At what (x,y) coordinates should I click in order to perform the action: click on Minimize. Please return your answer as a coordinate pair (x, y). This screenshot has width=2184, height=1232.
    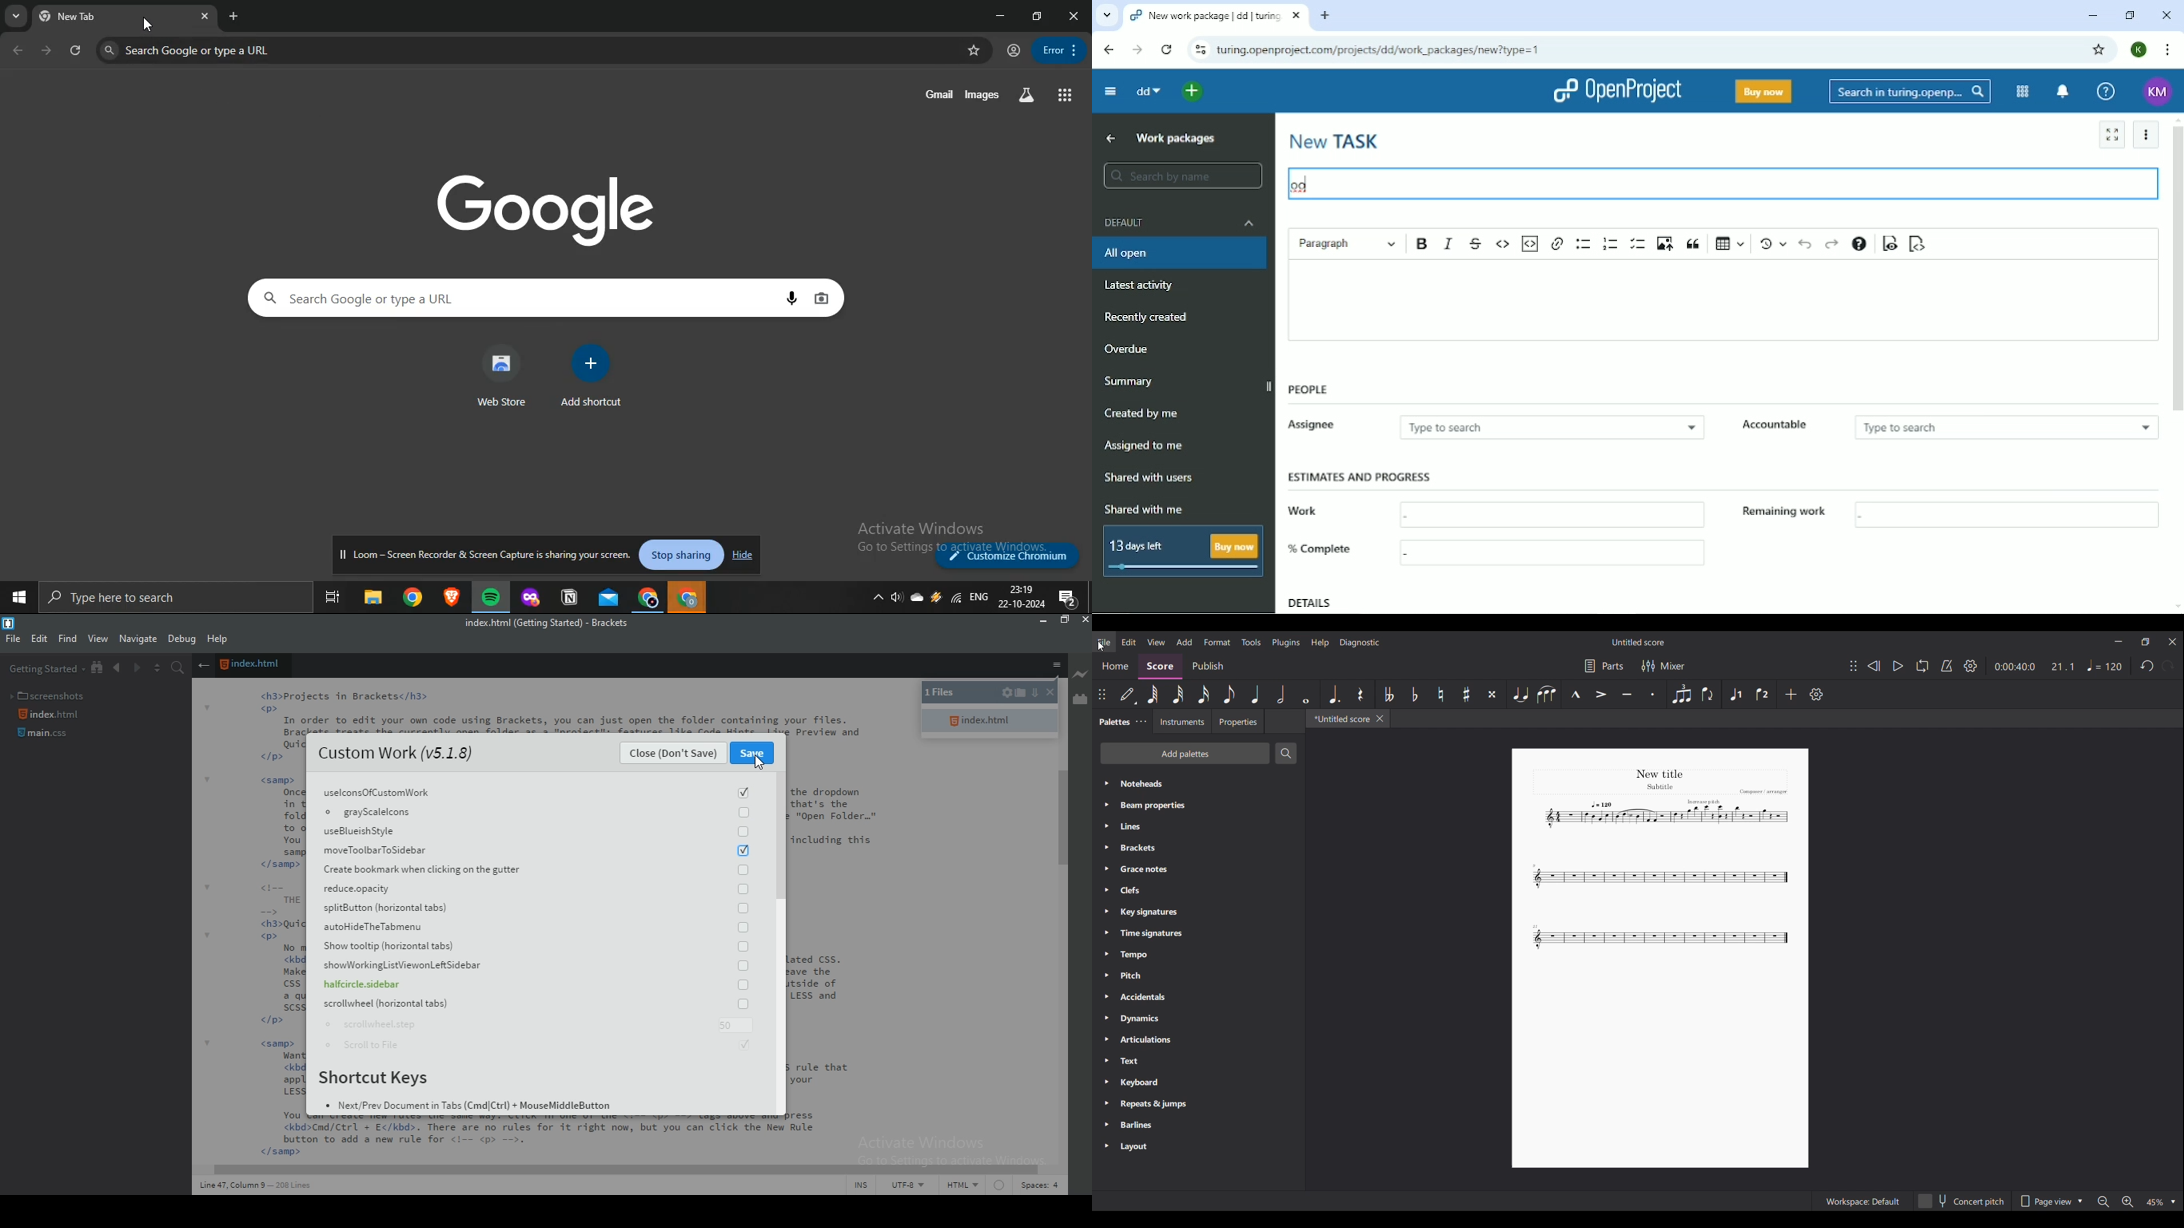
    Looking at the image, I should click on (2119, 641).